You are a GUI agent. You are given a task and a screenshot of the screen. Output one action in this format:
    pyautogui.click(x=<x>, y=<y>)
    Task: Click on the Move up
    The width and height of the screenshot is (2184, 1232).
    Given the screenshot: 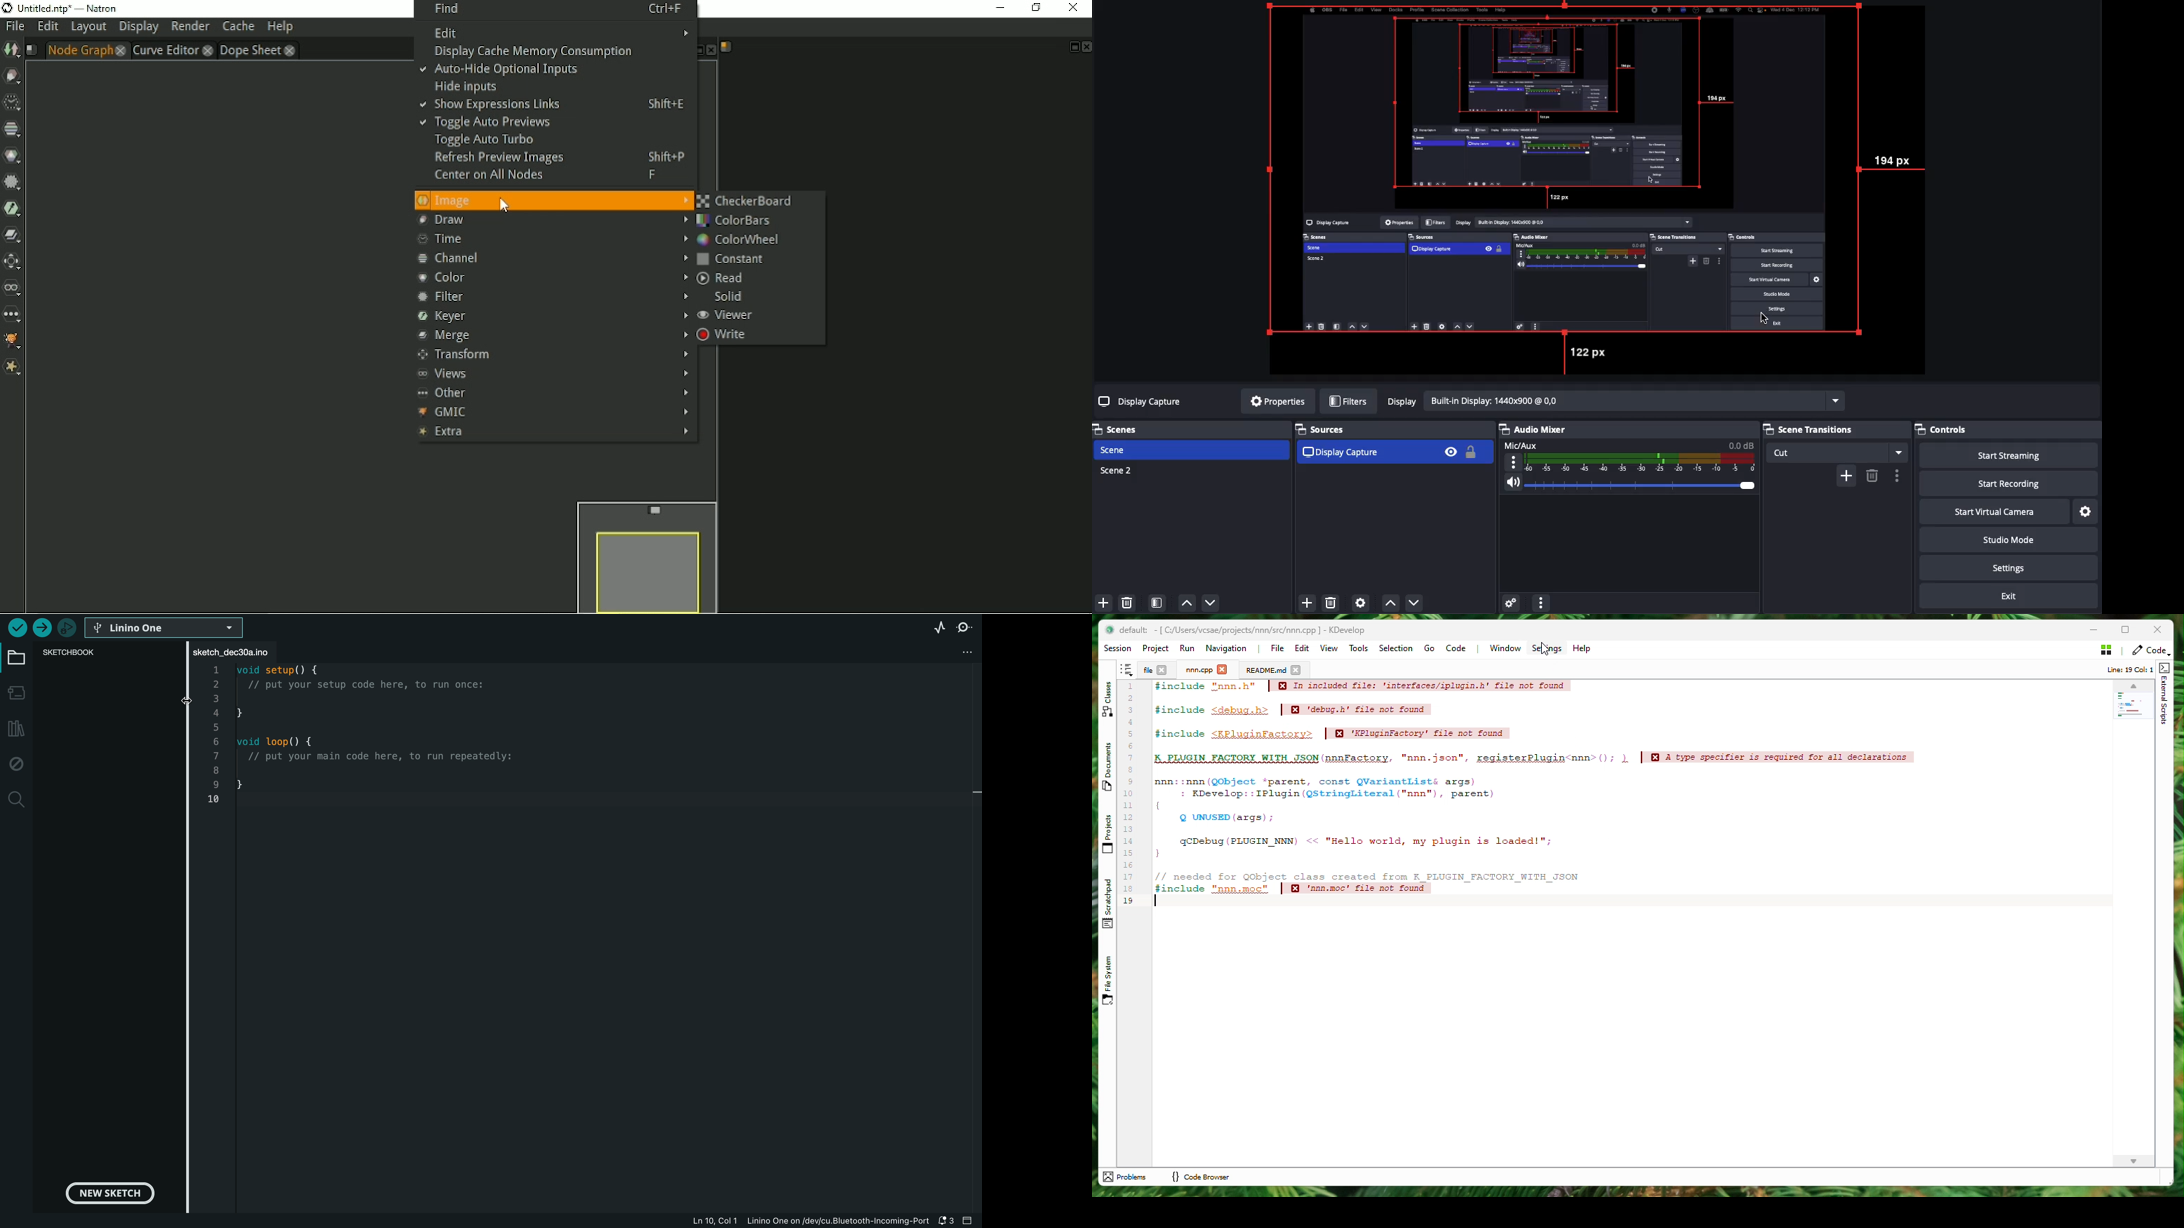 What is the action you would take?
    pyautogui.click(x=1187, y=603)
    